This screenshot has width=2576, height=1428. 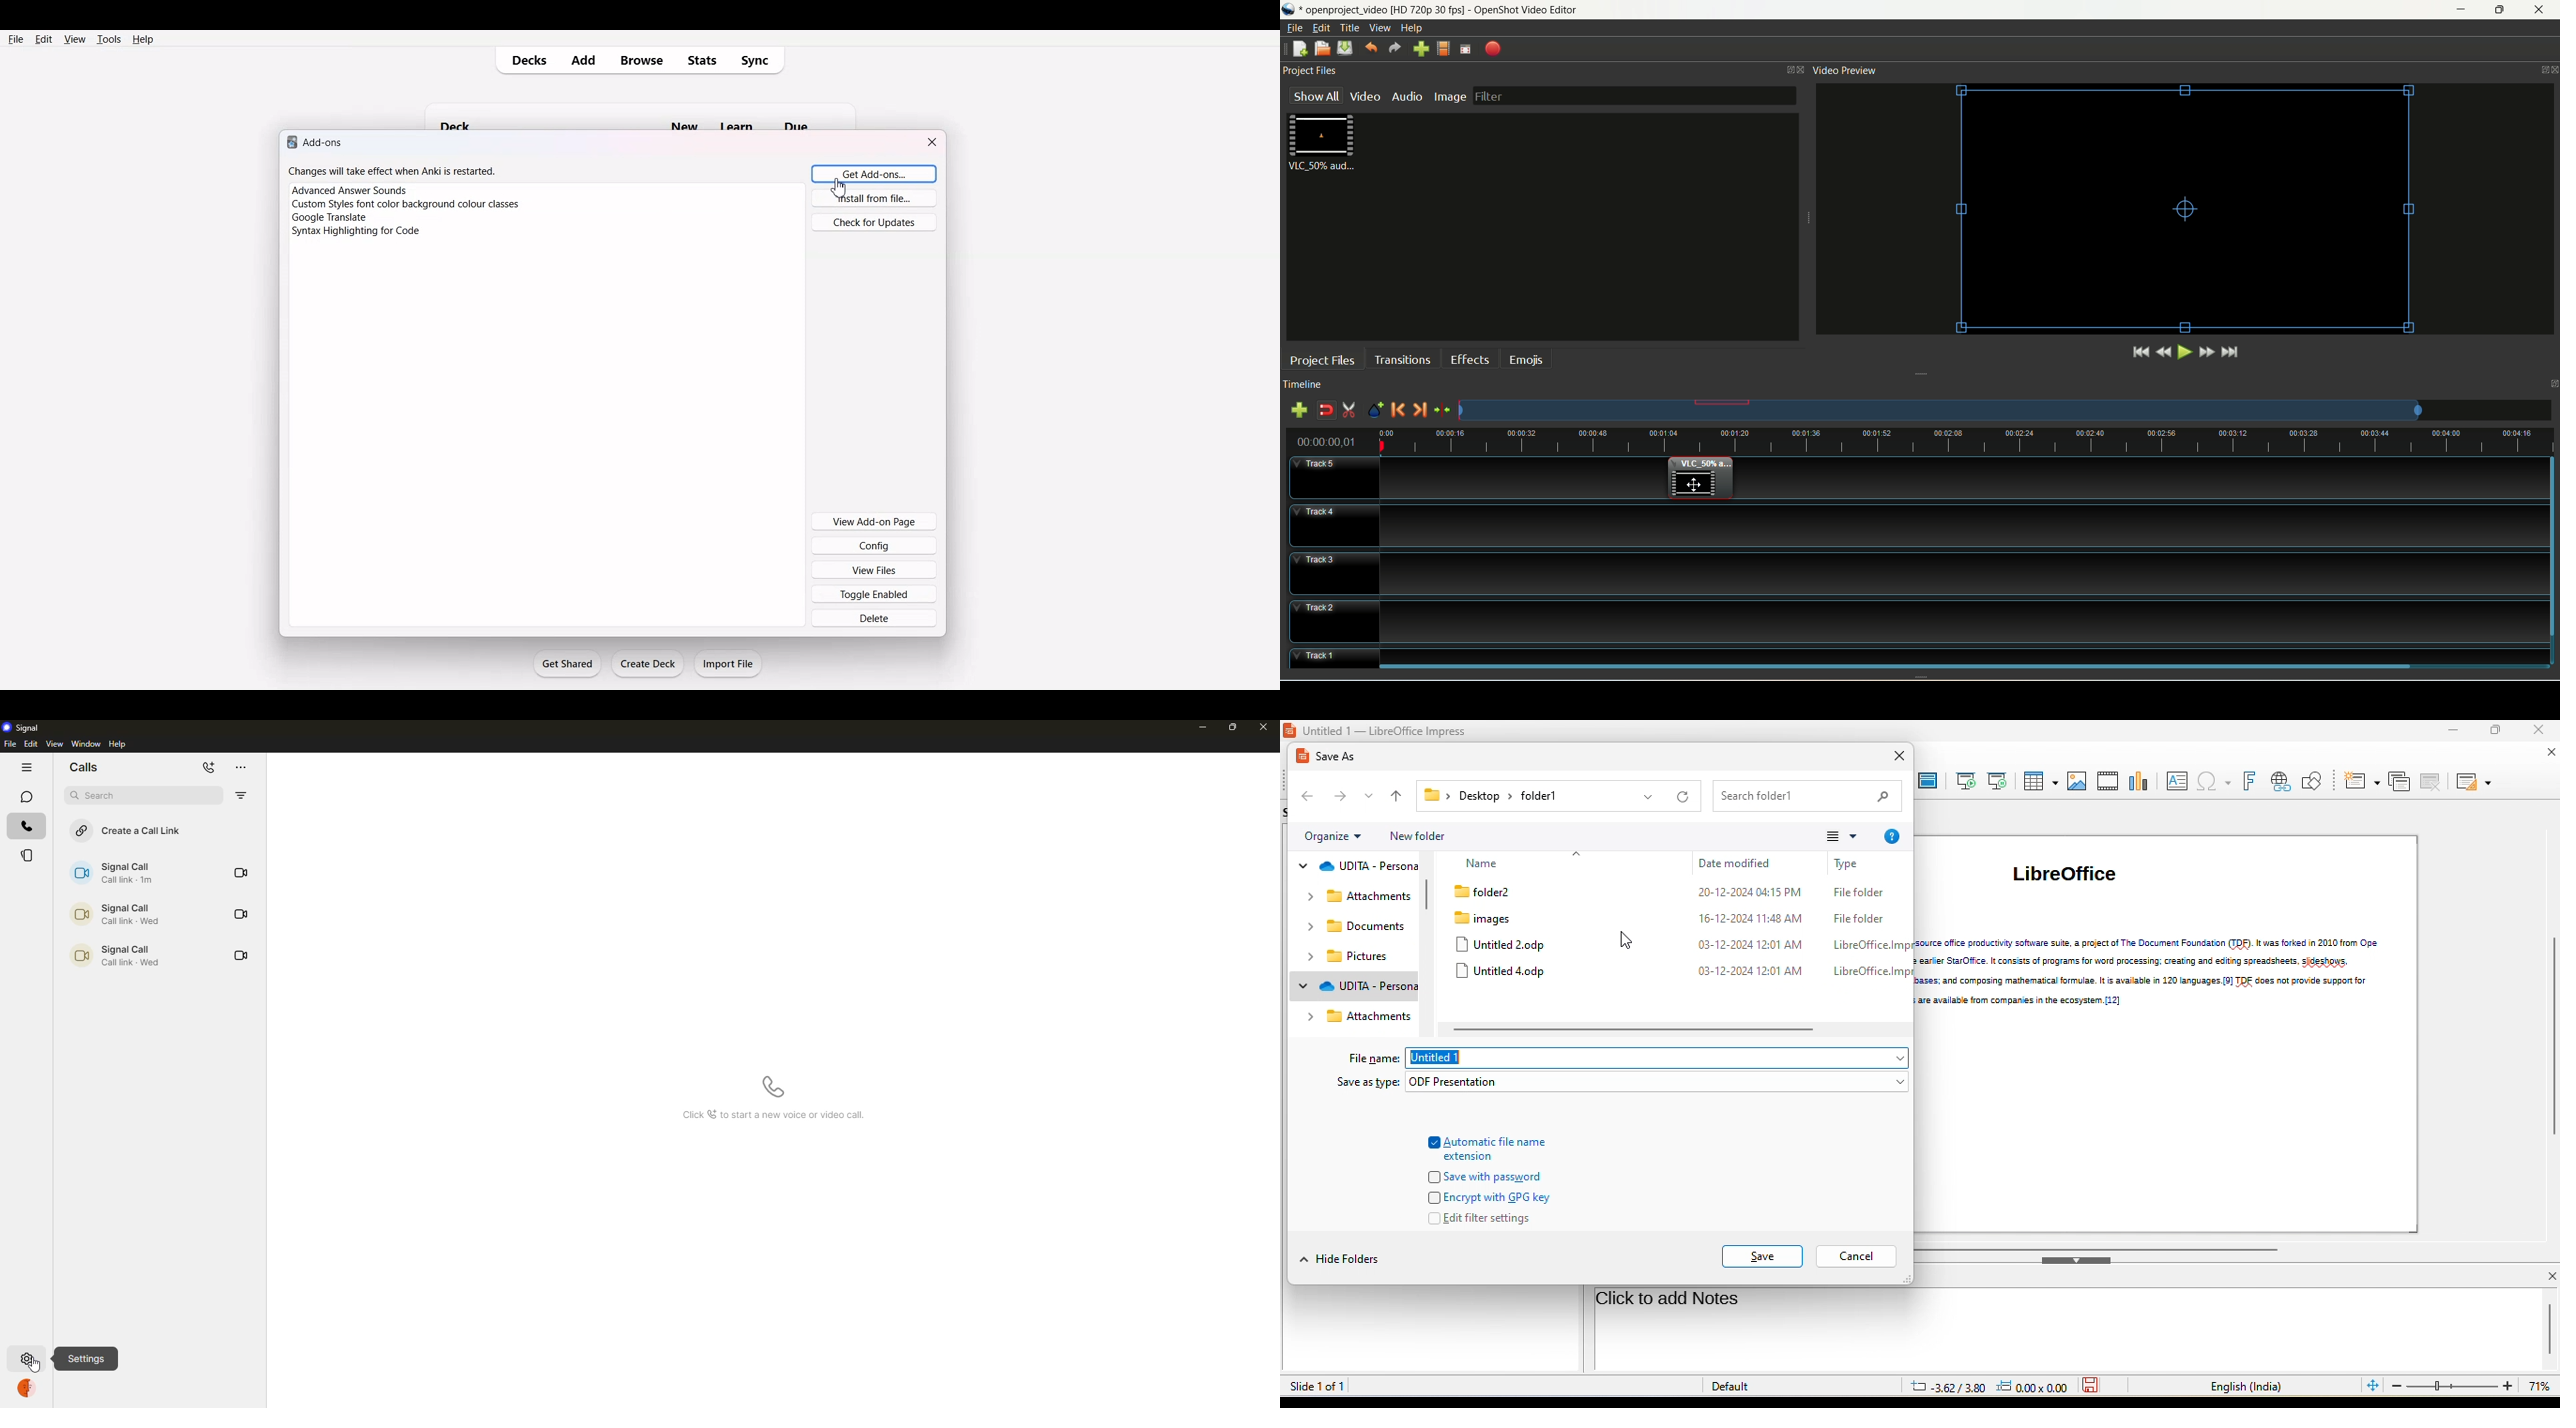 What do you see at coordinates (240, 796) in the screenshot?
I see `filter` at bounding box center [240, 796].